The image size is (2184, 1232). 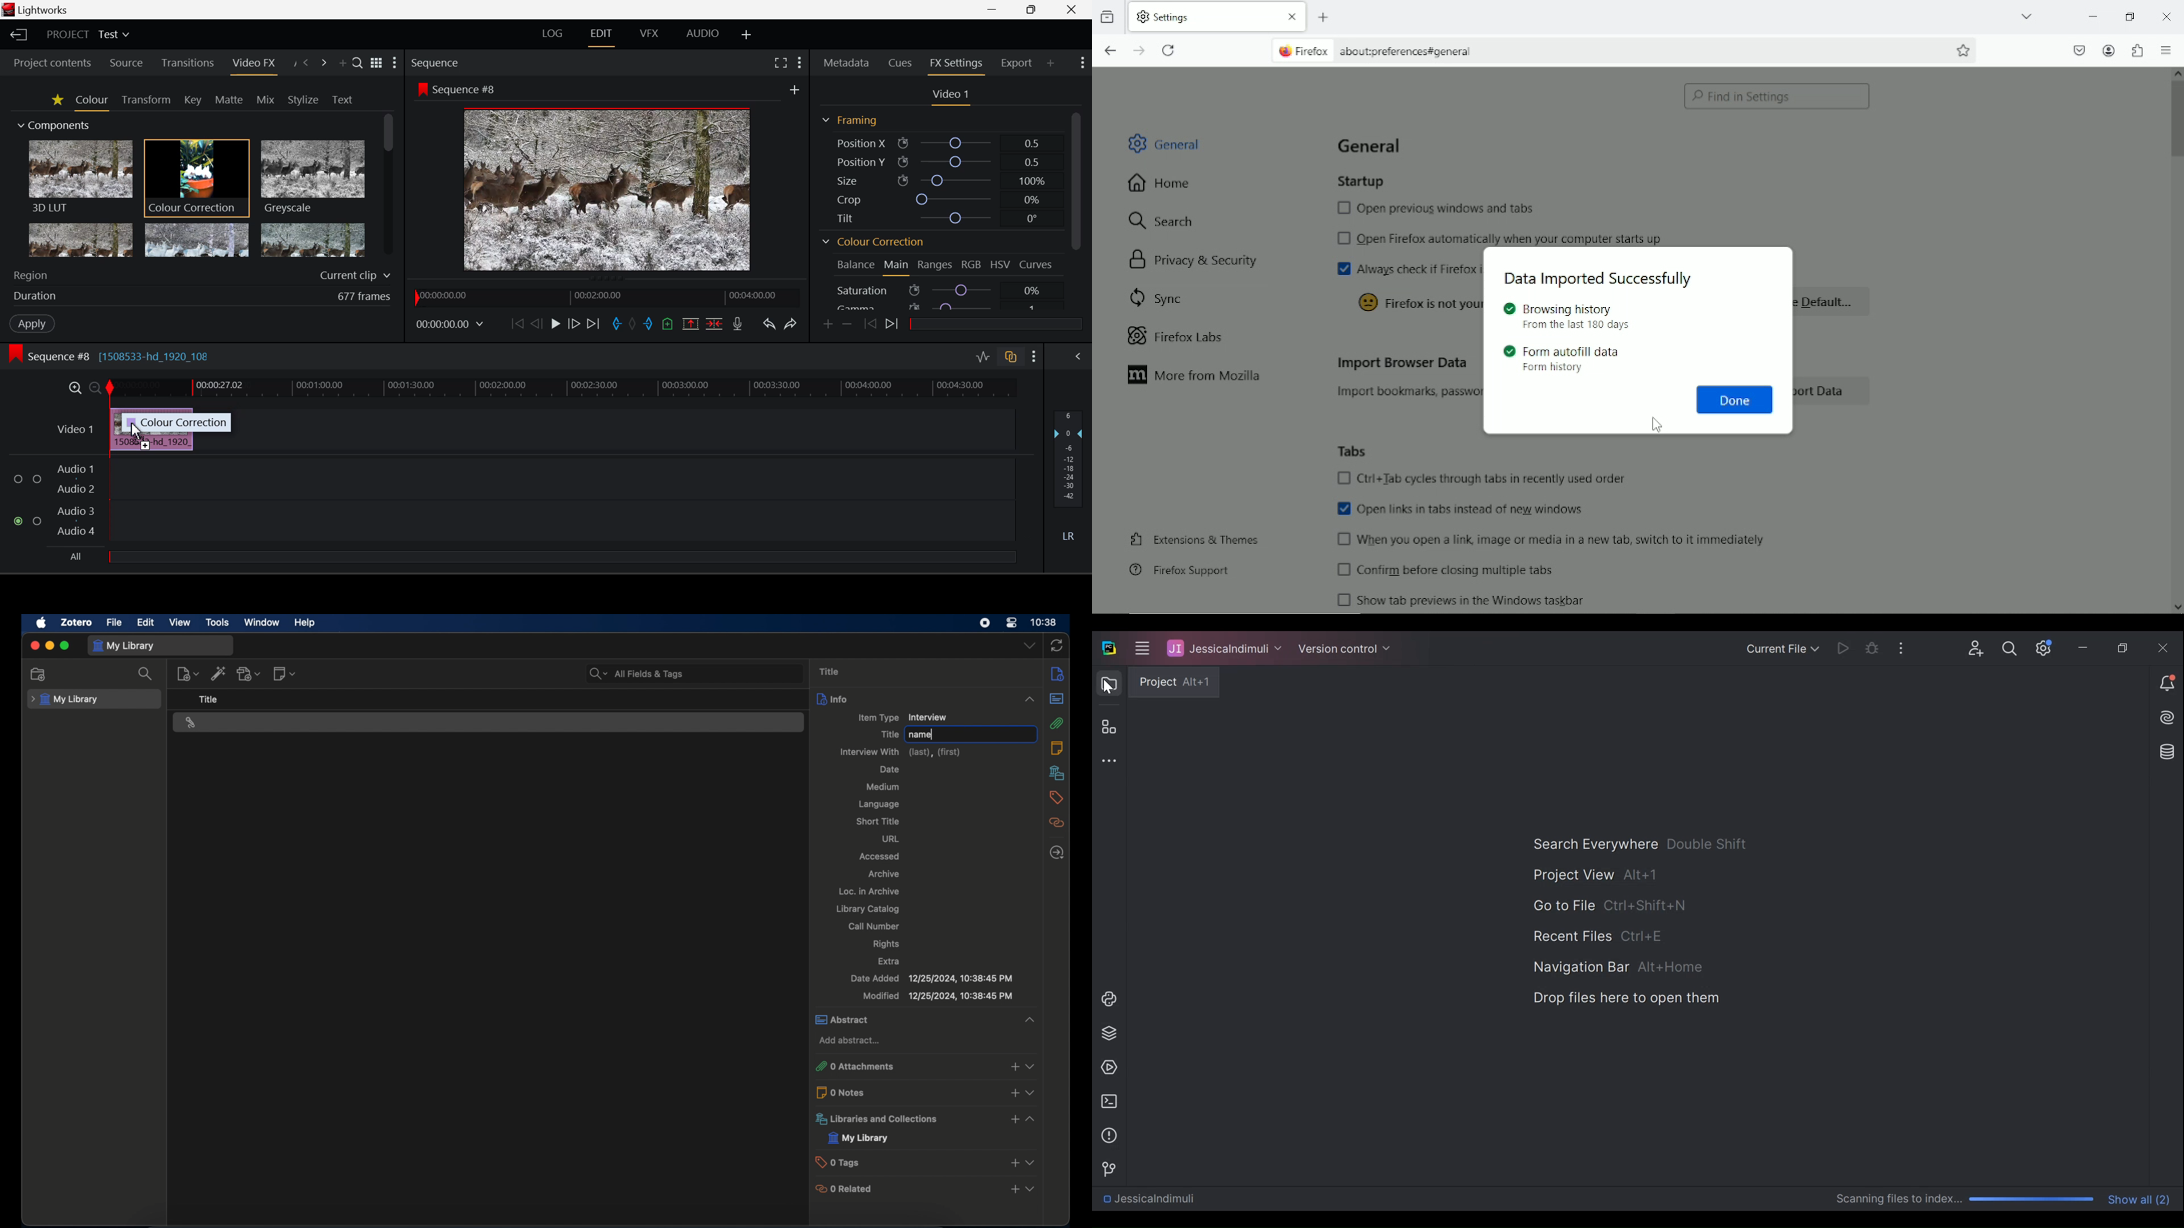 I want to click on View recent browsing, so click(x=1107, y=16).